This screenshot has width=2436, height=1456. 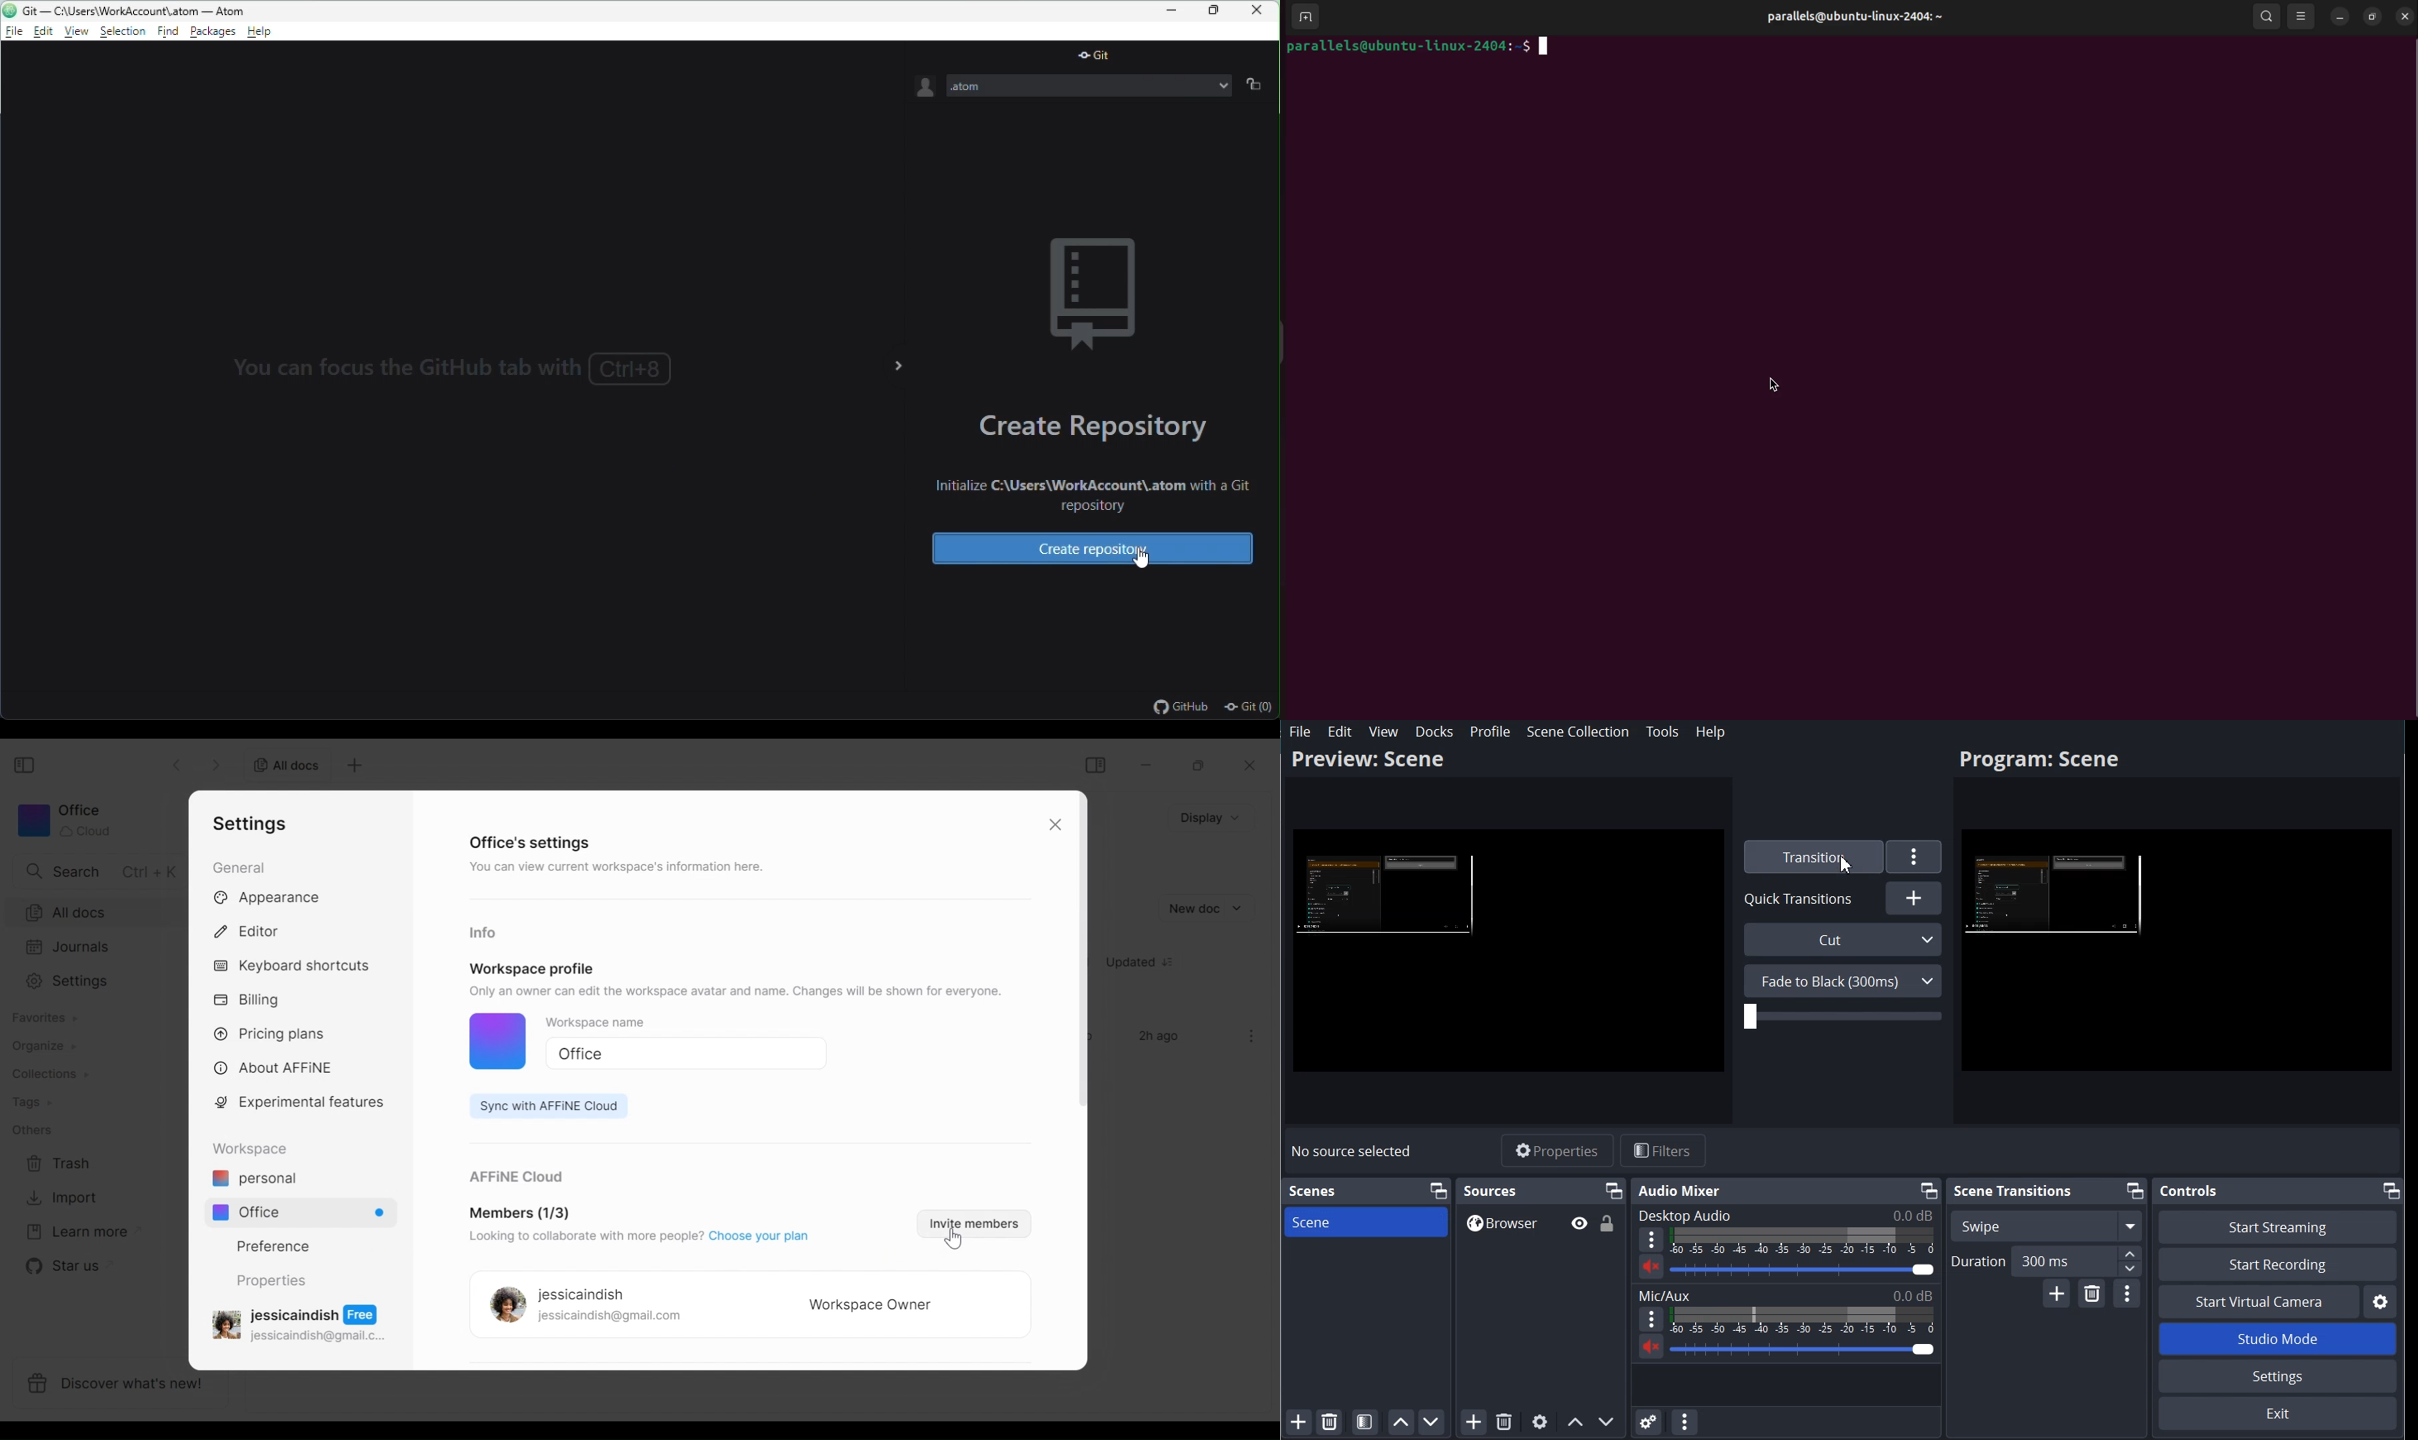 I want to click on Profile, so click(x=489, y=1043).